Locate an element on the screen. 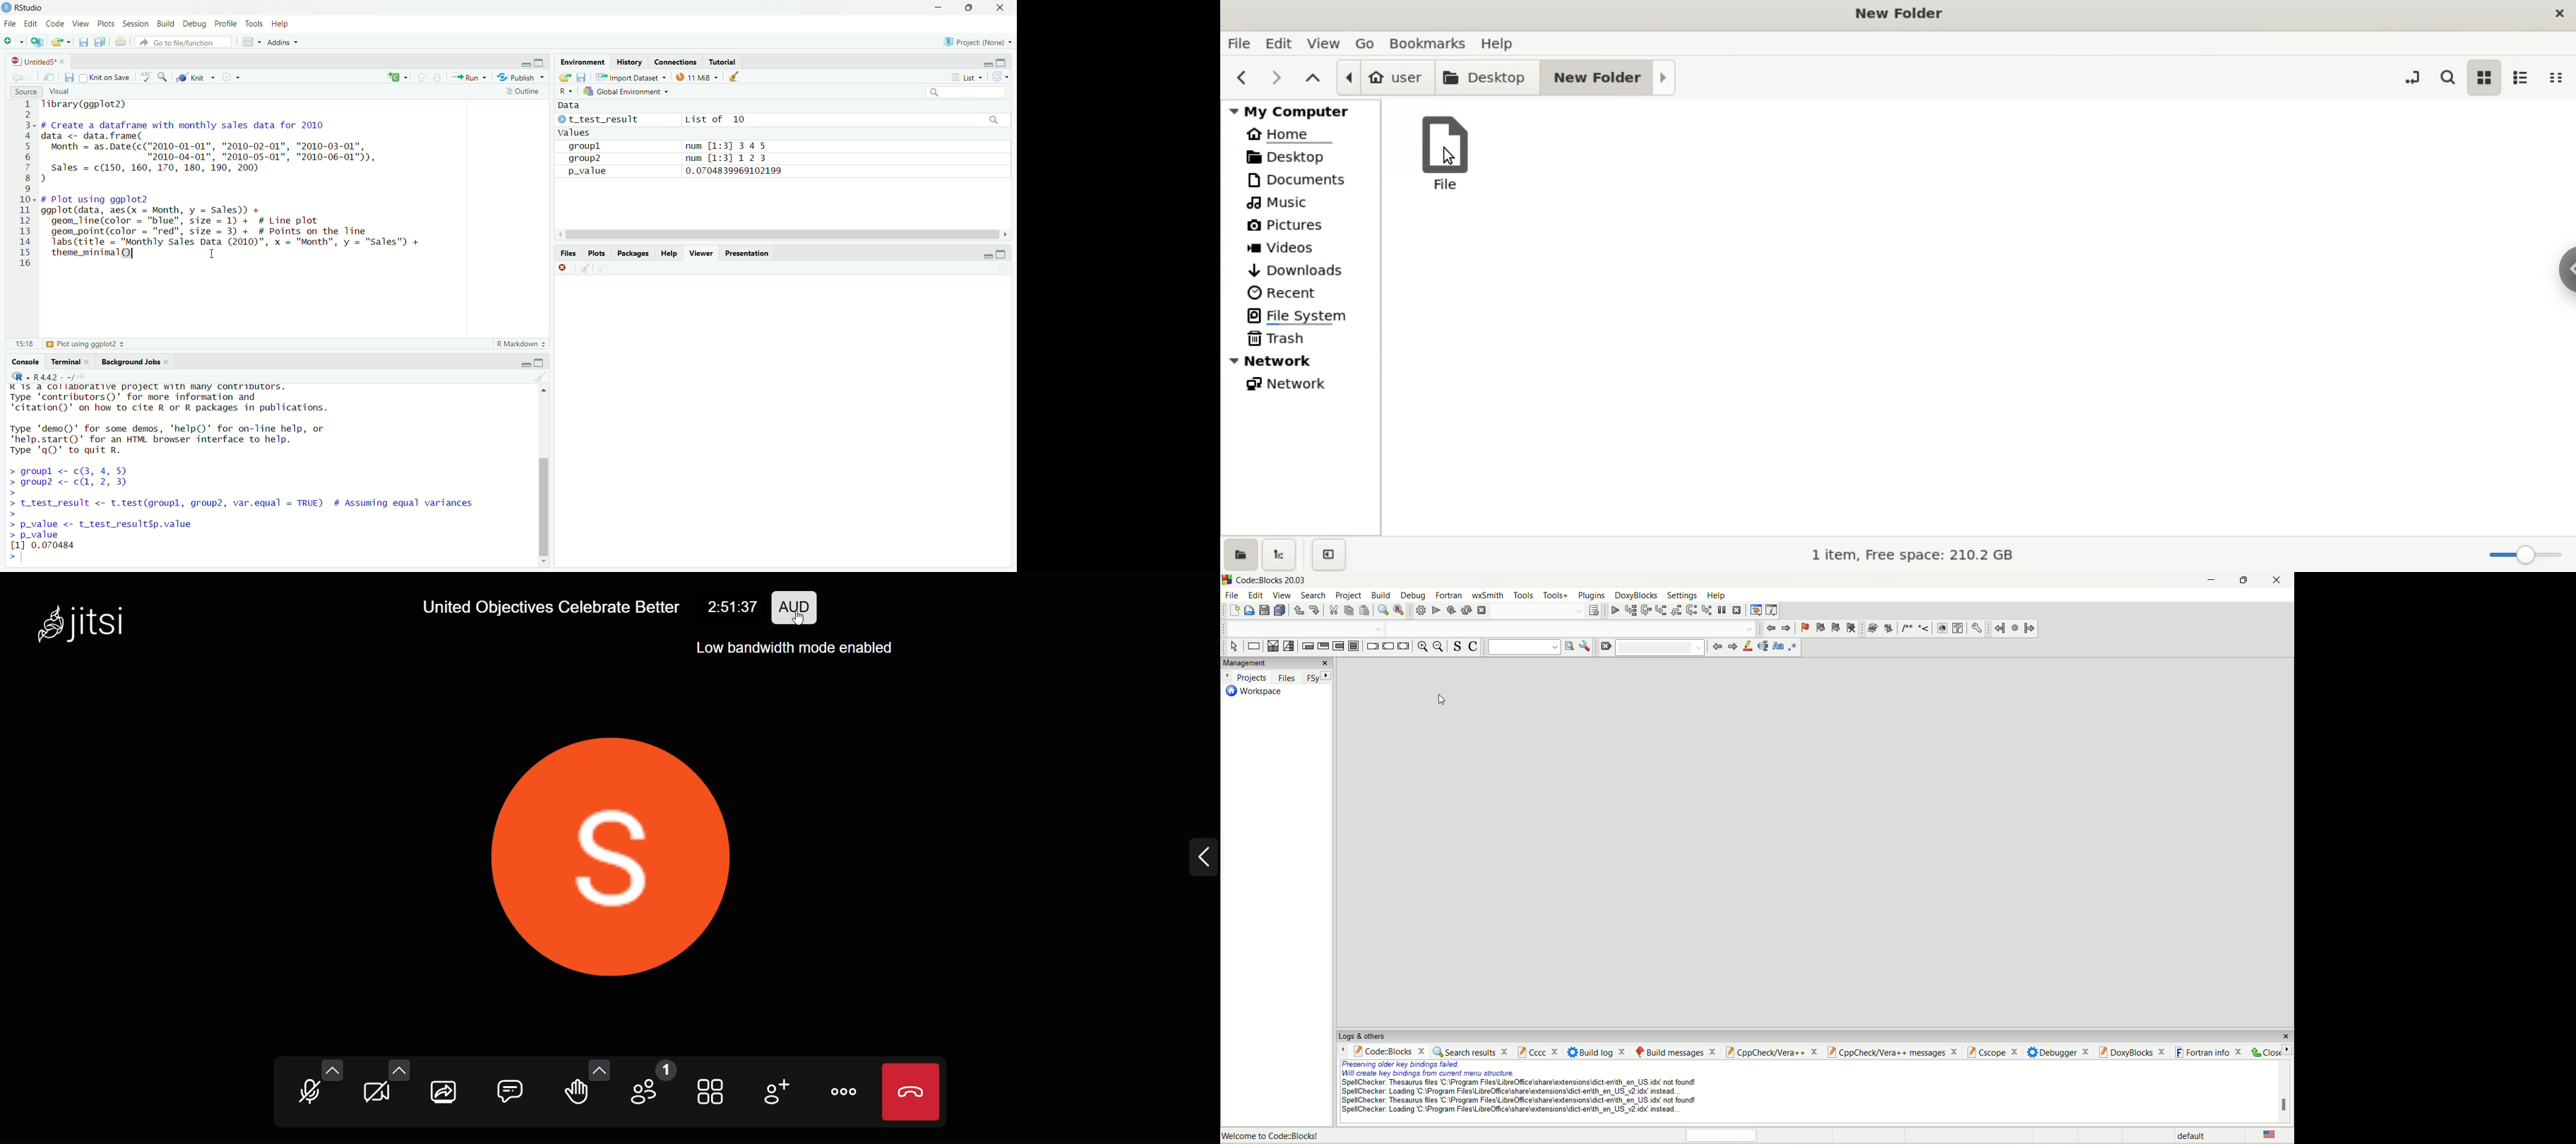  Edit is located at coordinates (30, 22).